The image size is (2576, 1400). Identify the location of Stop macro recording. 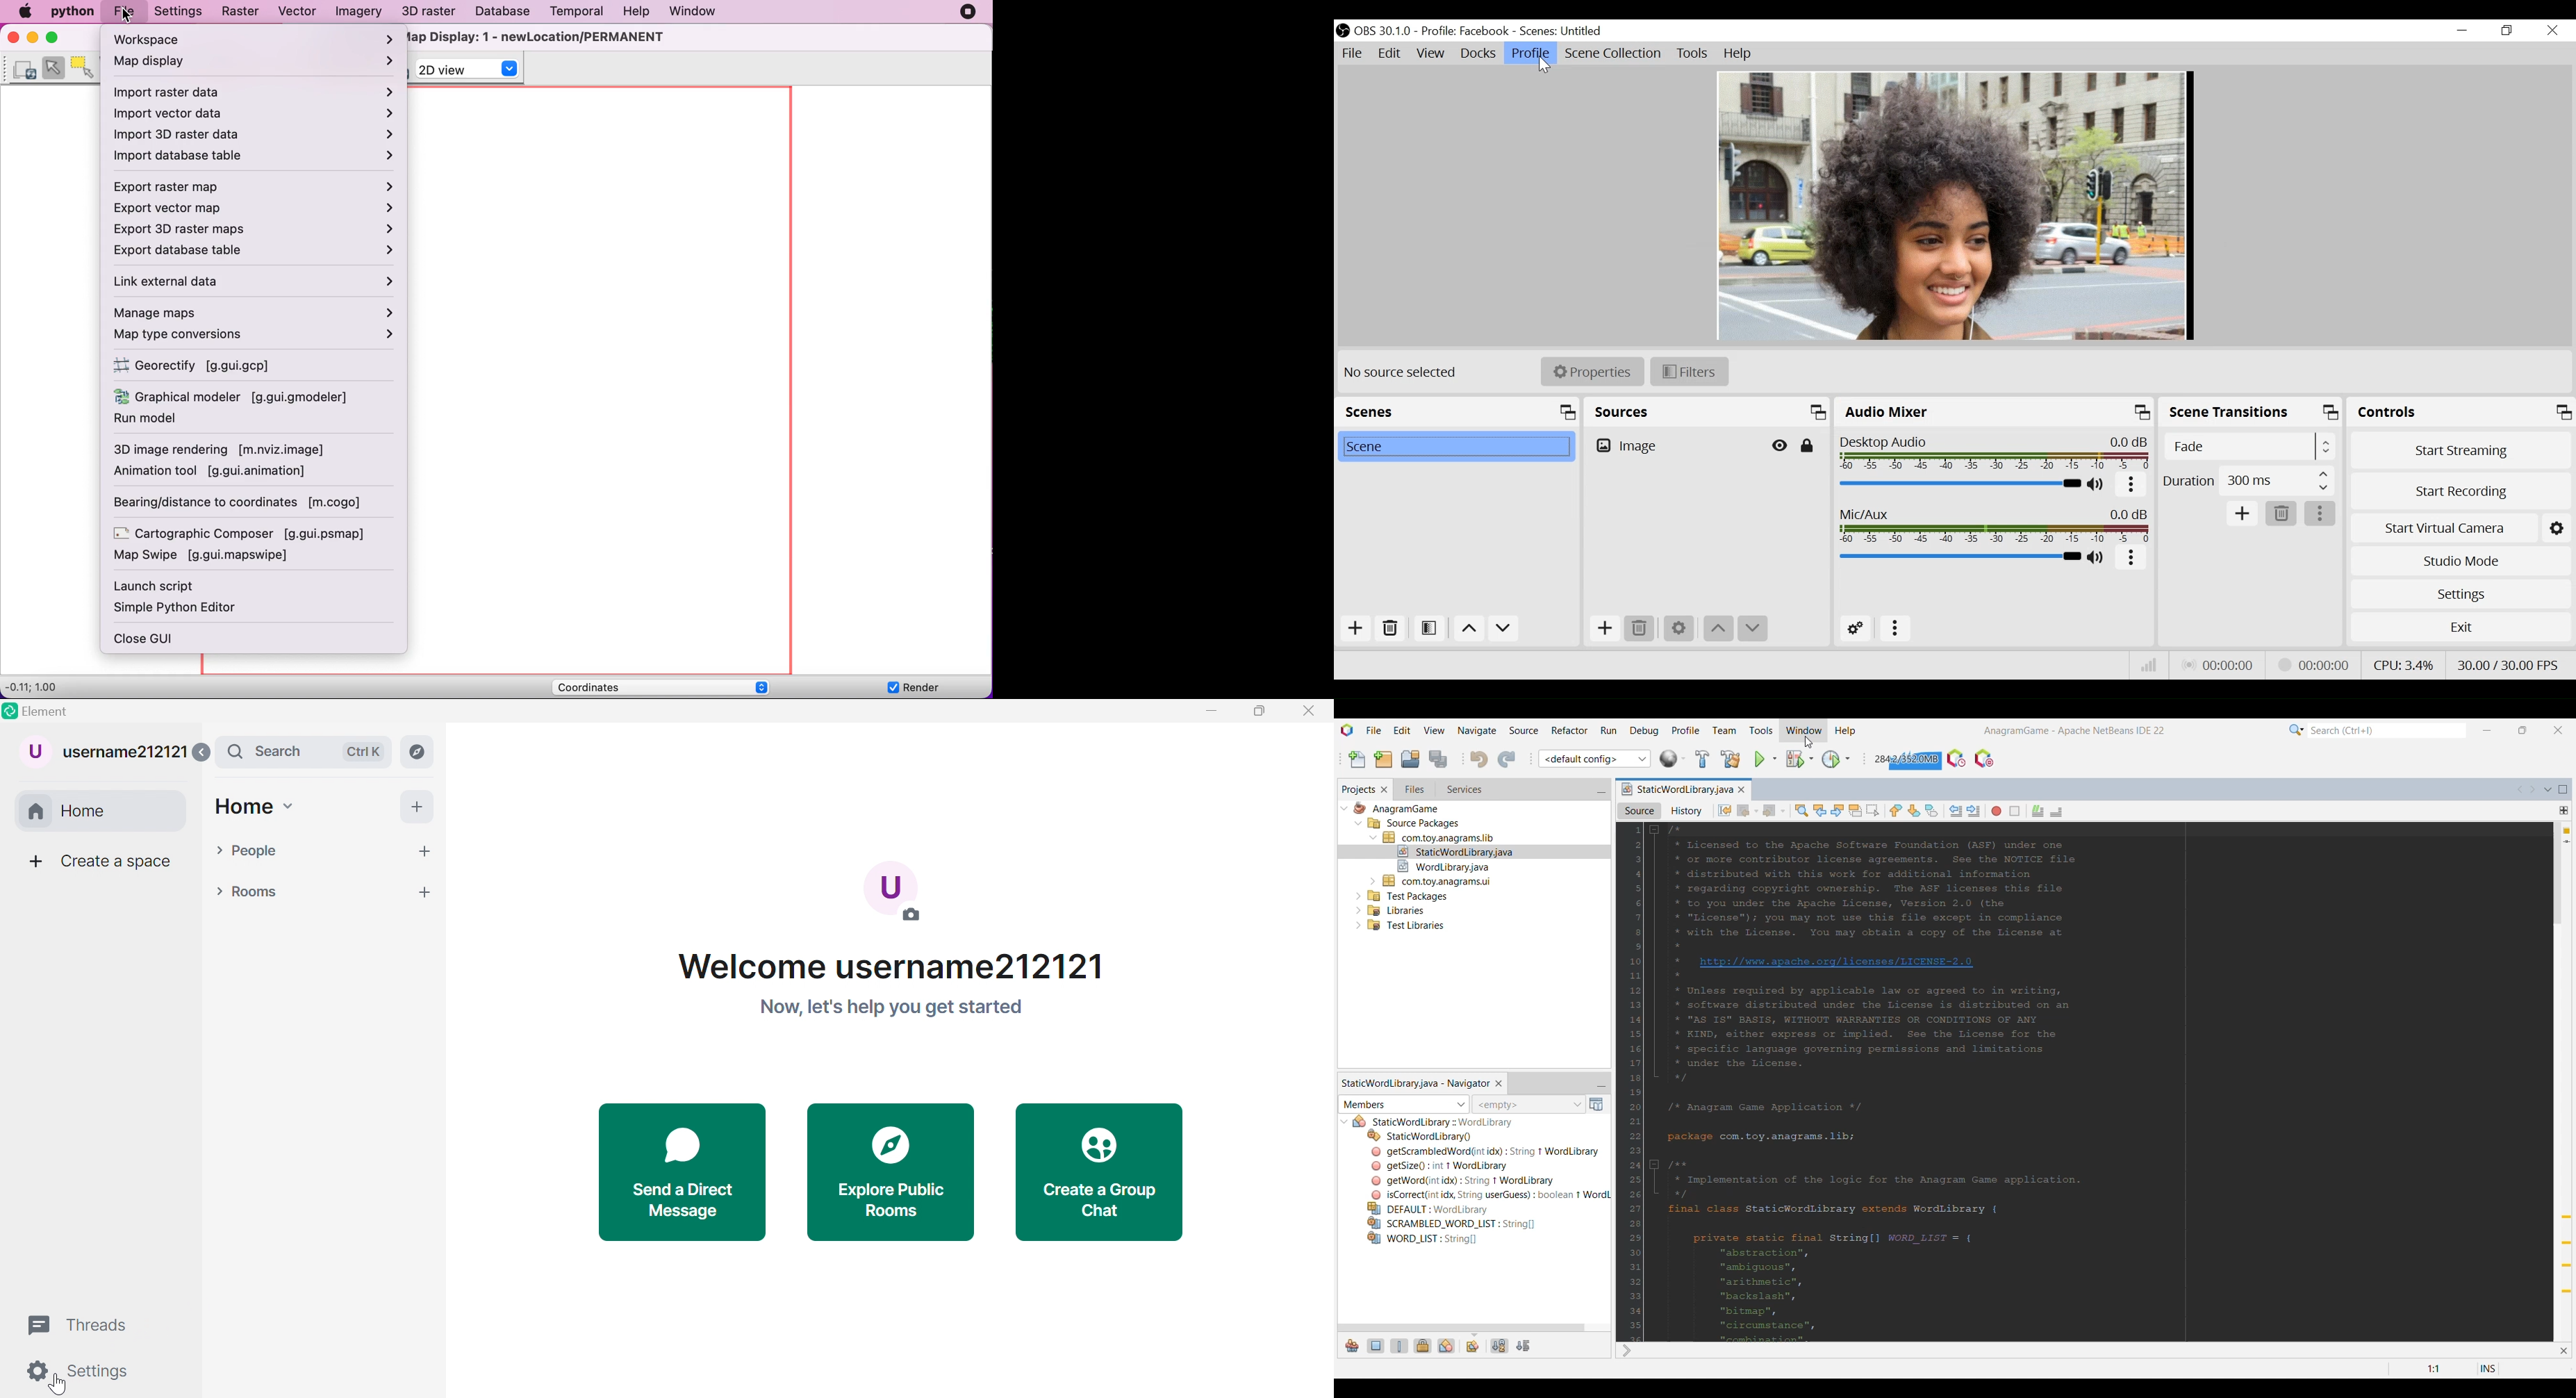
(2015, 811).